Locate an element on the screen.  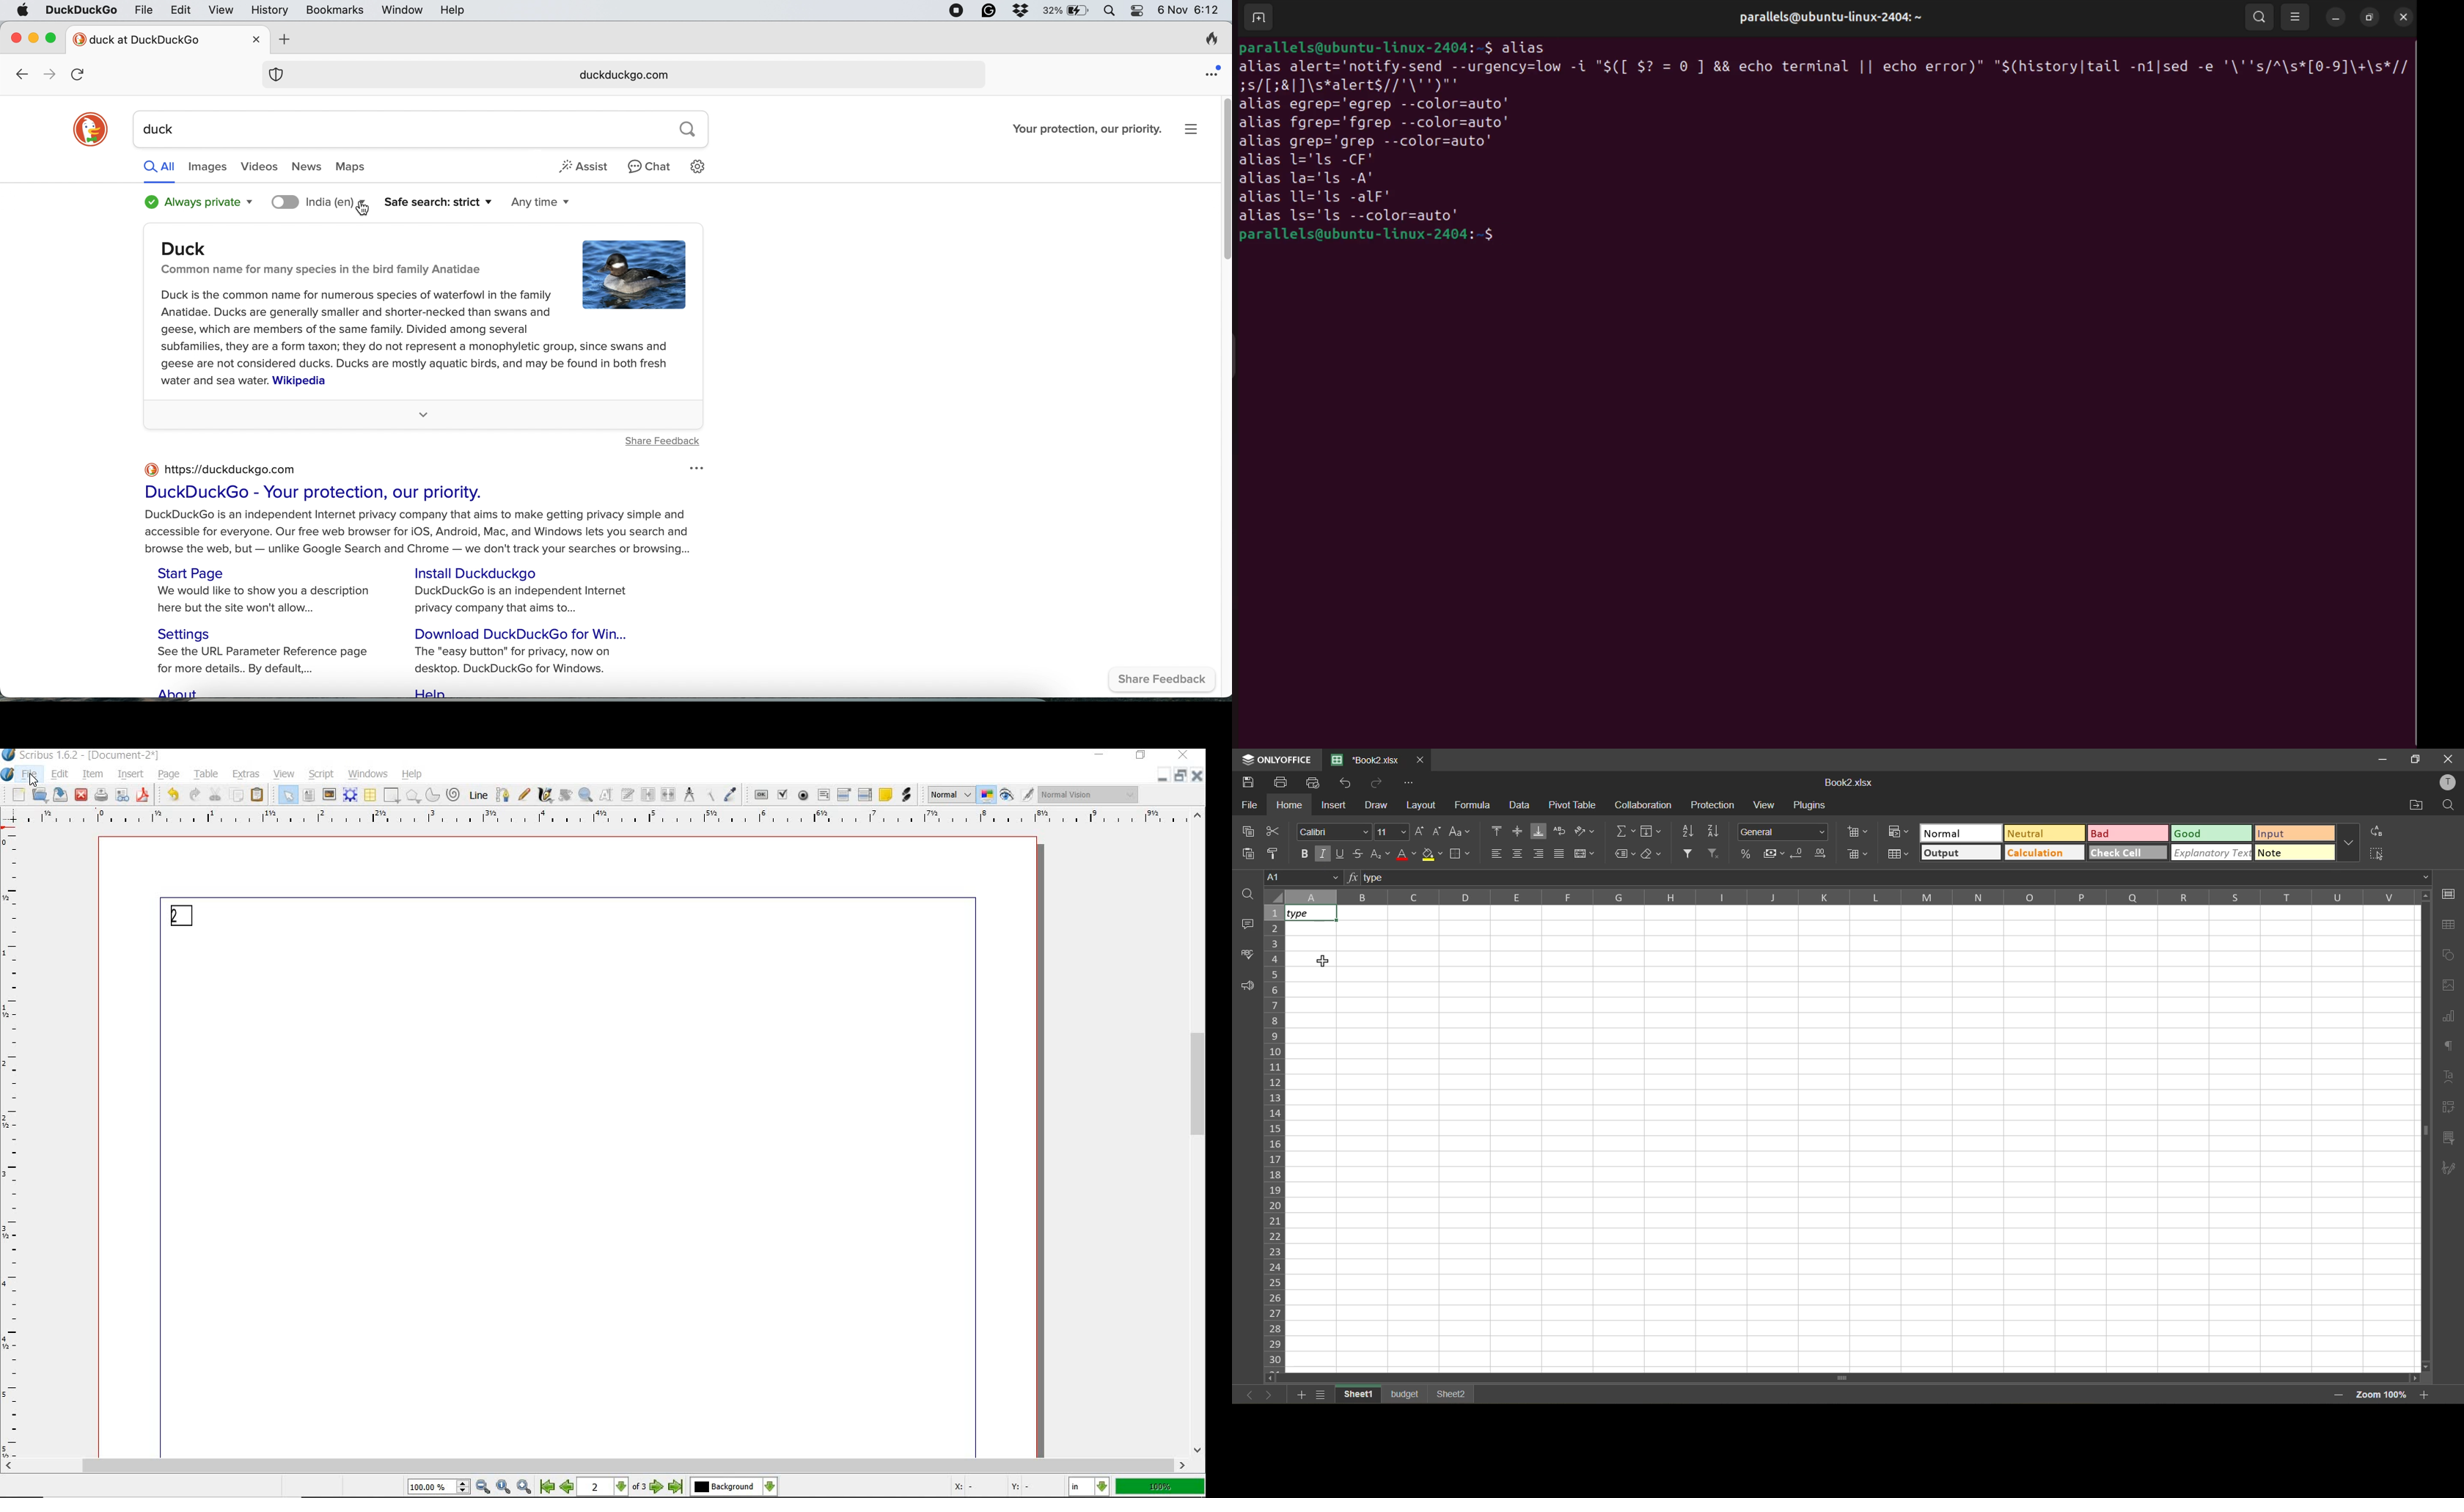
close is located at coordinates (257, 39).